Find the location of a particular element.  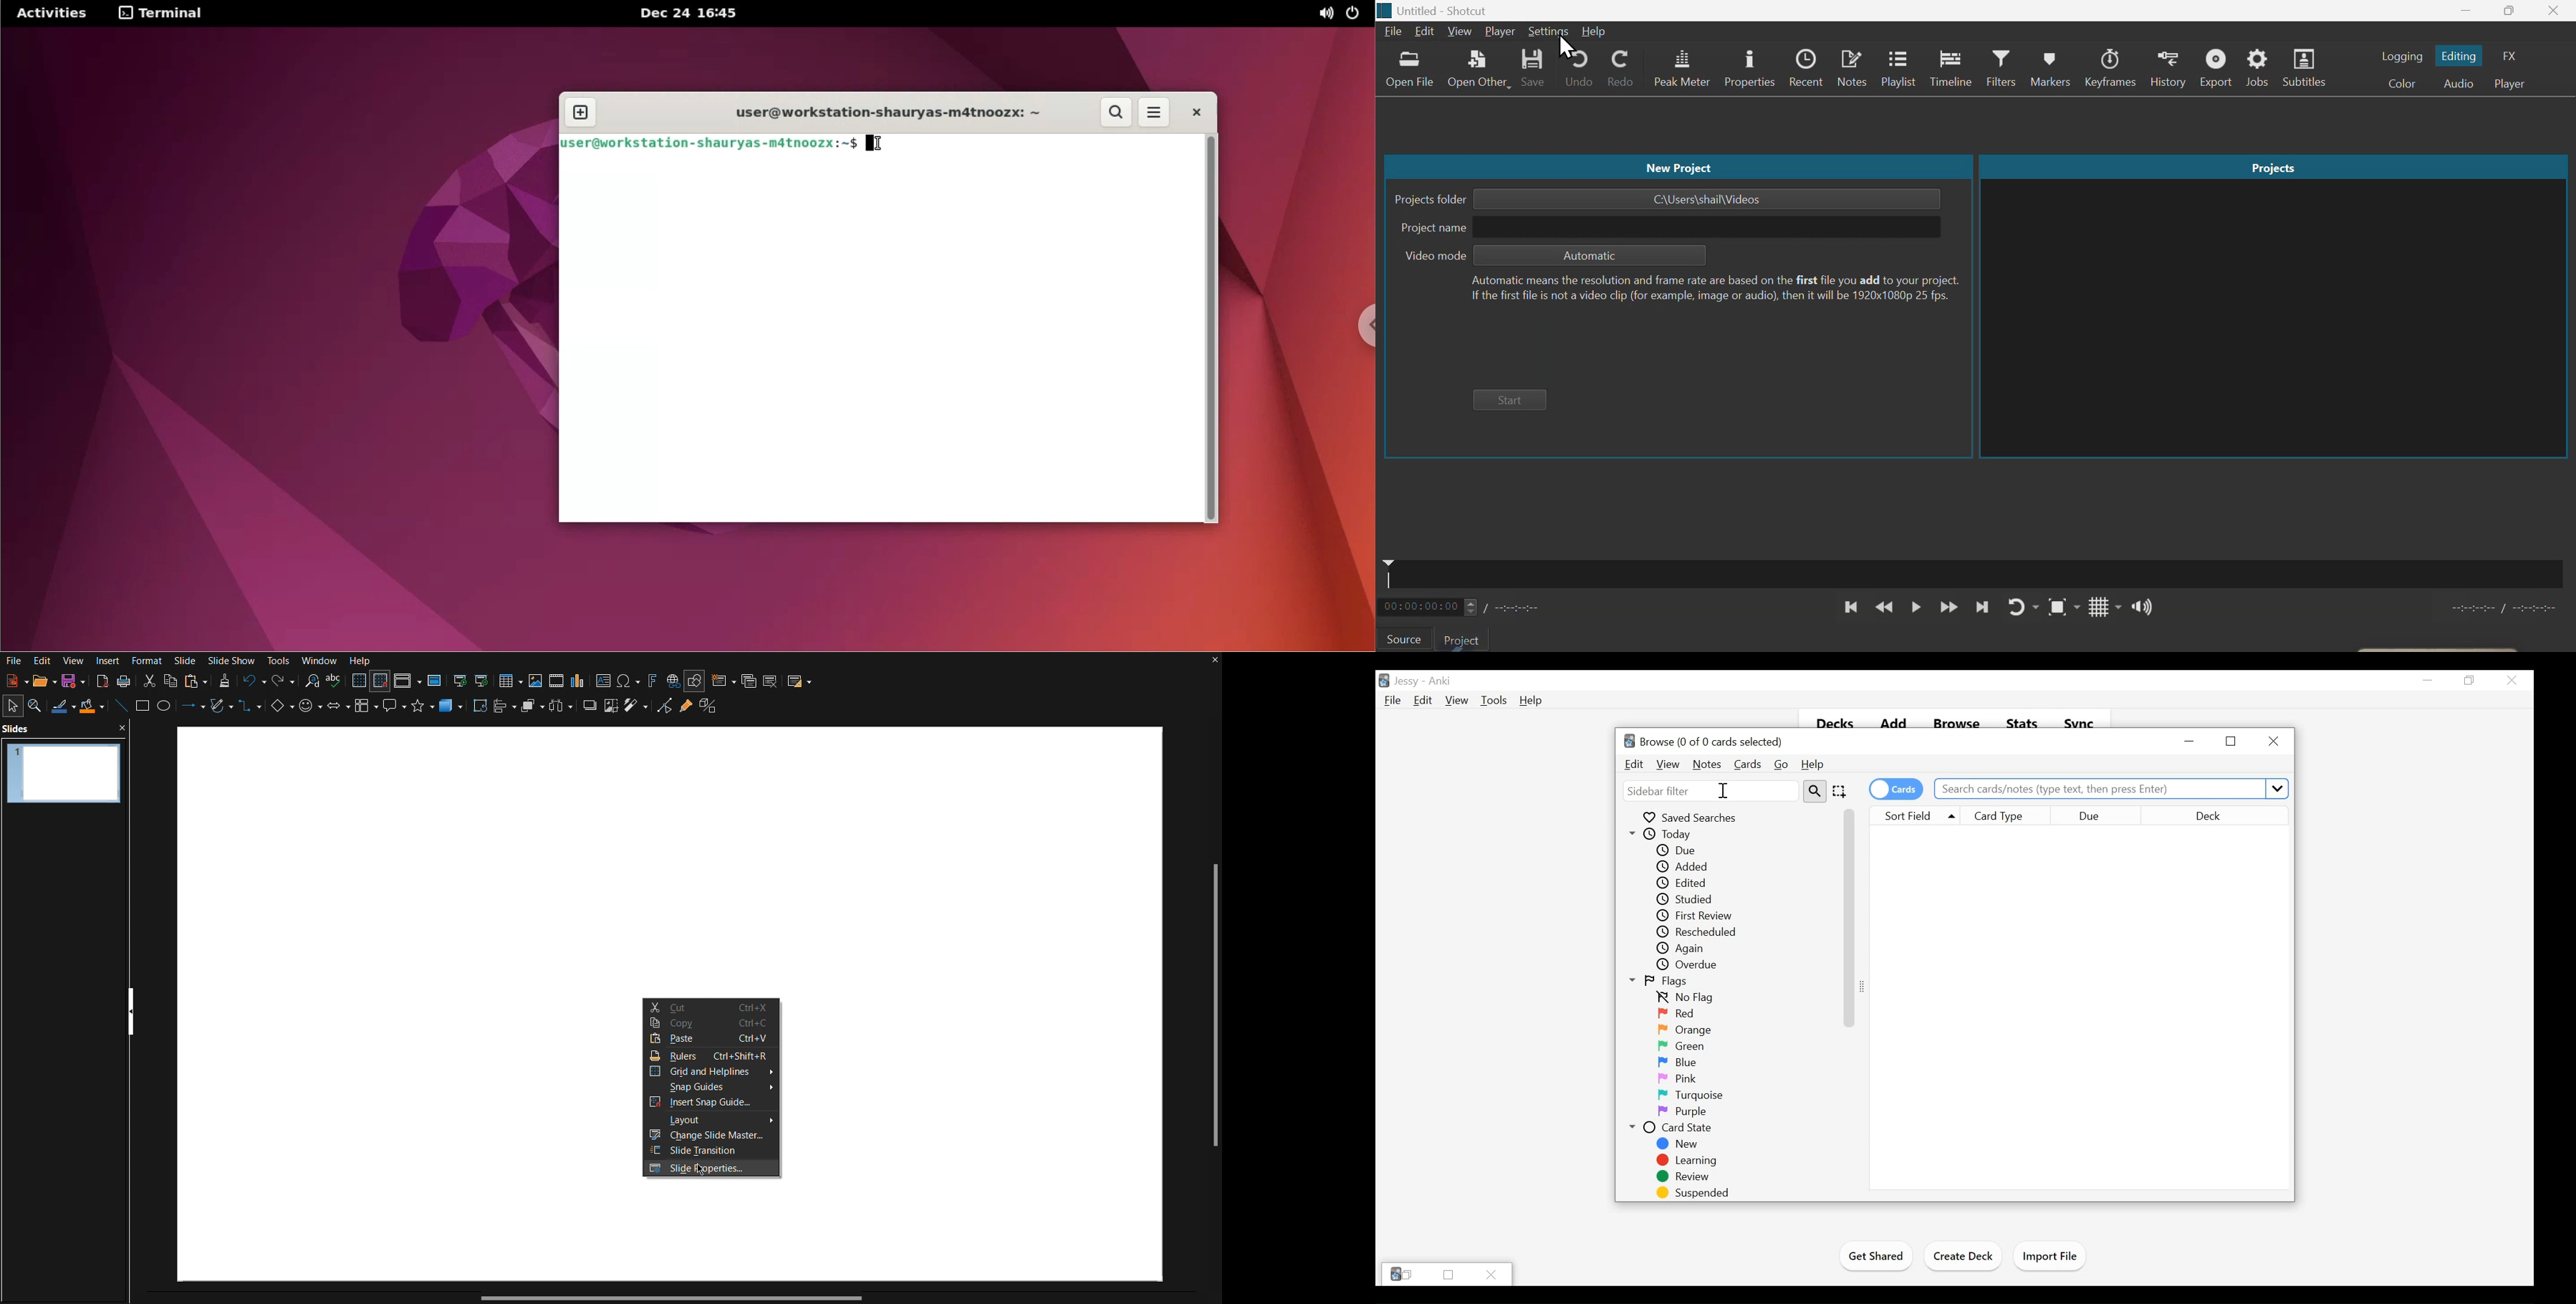

Card Type is located at coordinates (2008, 816).